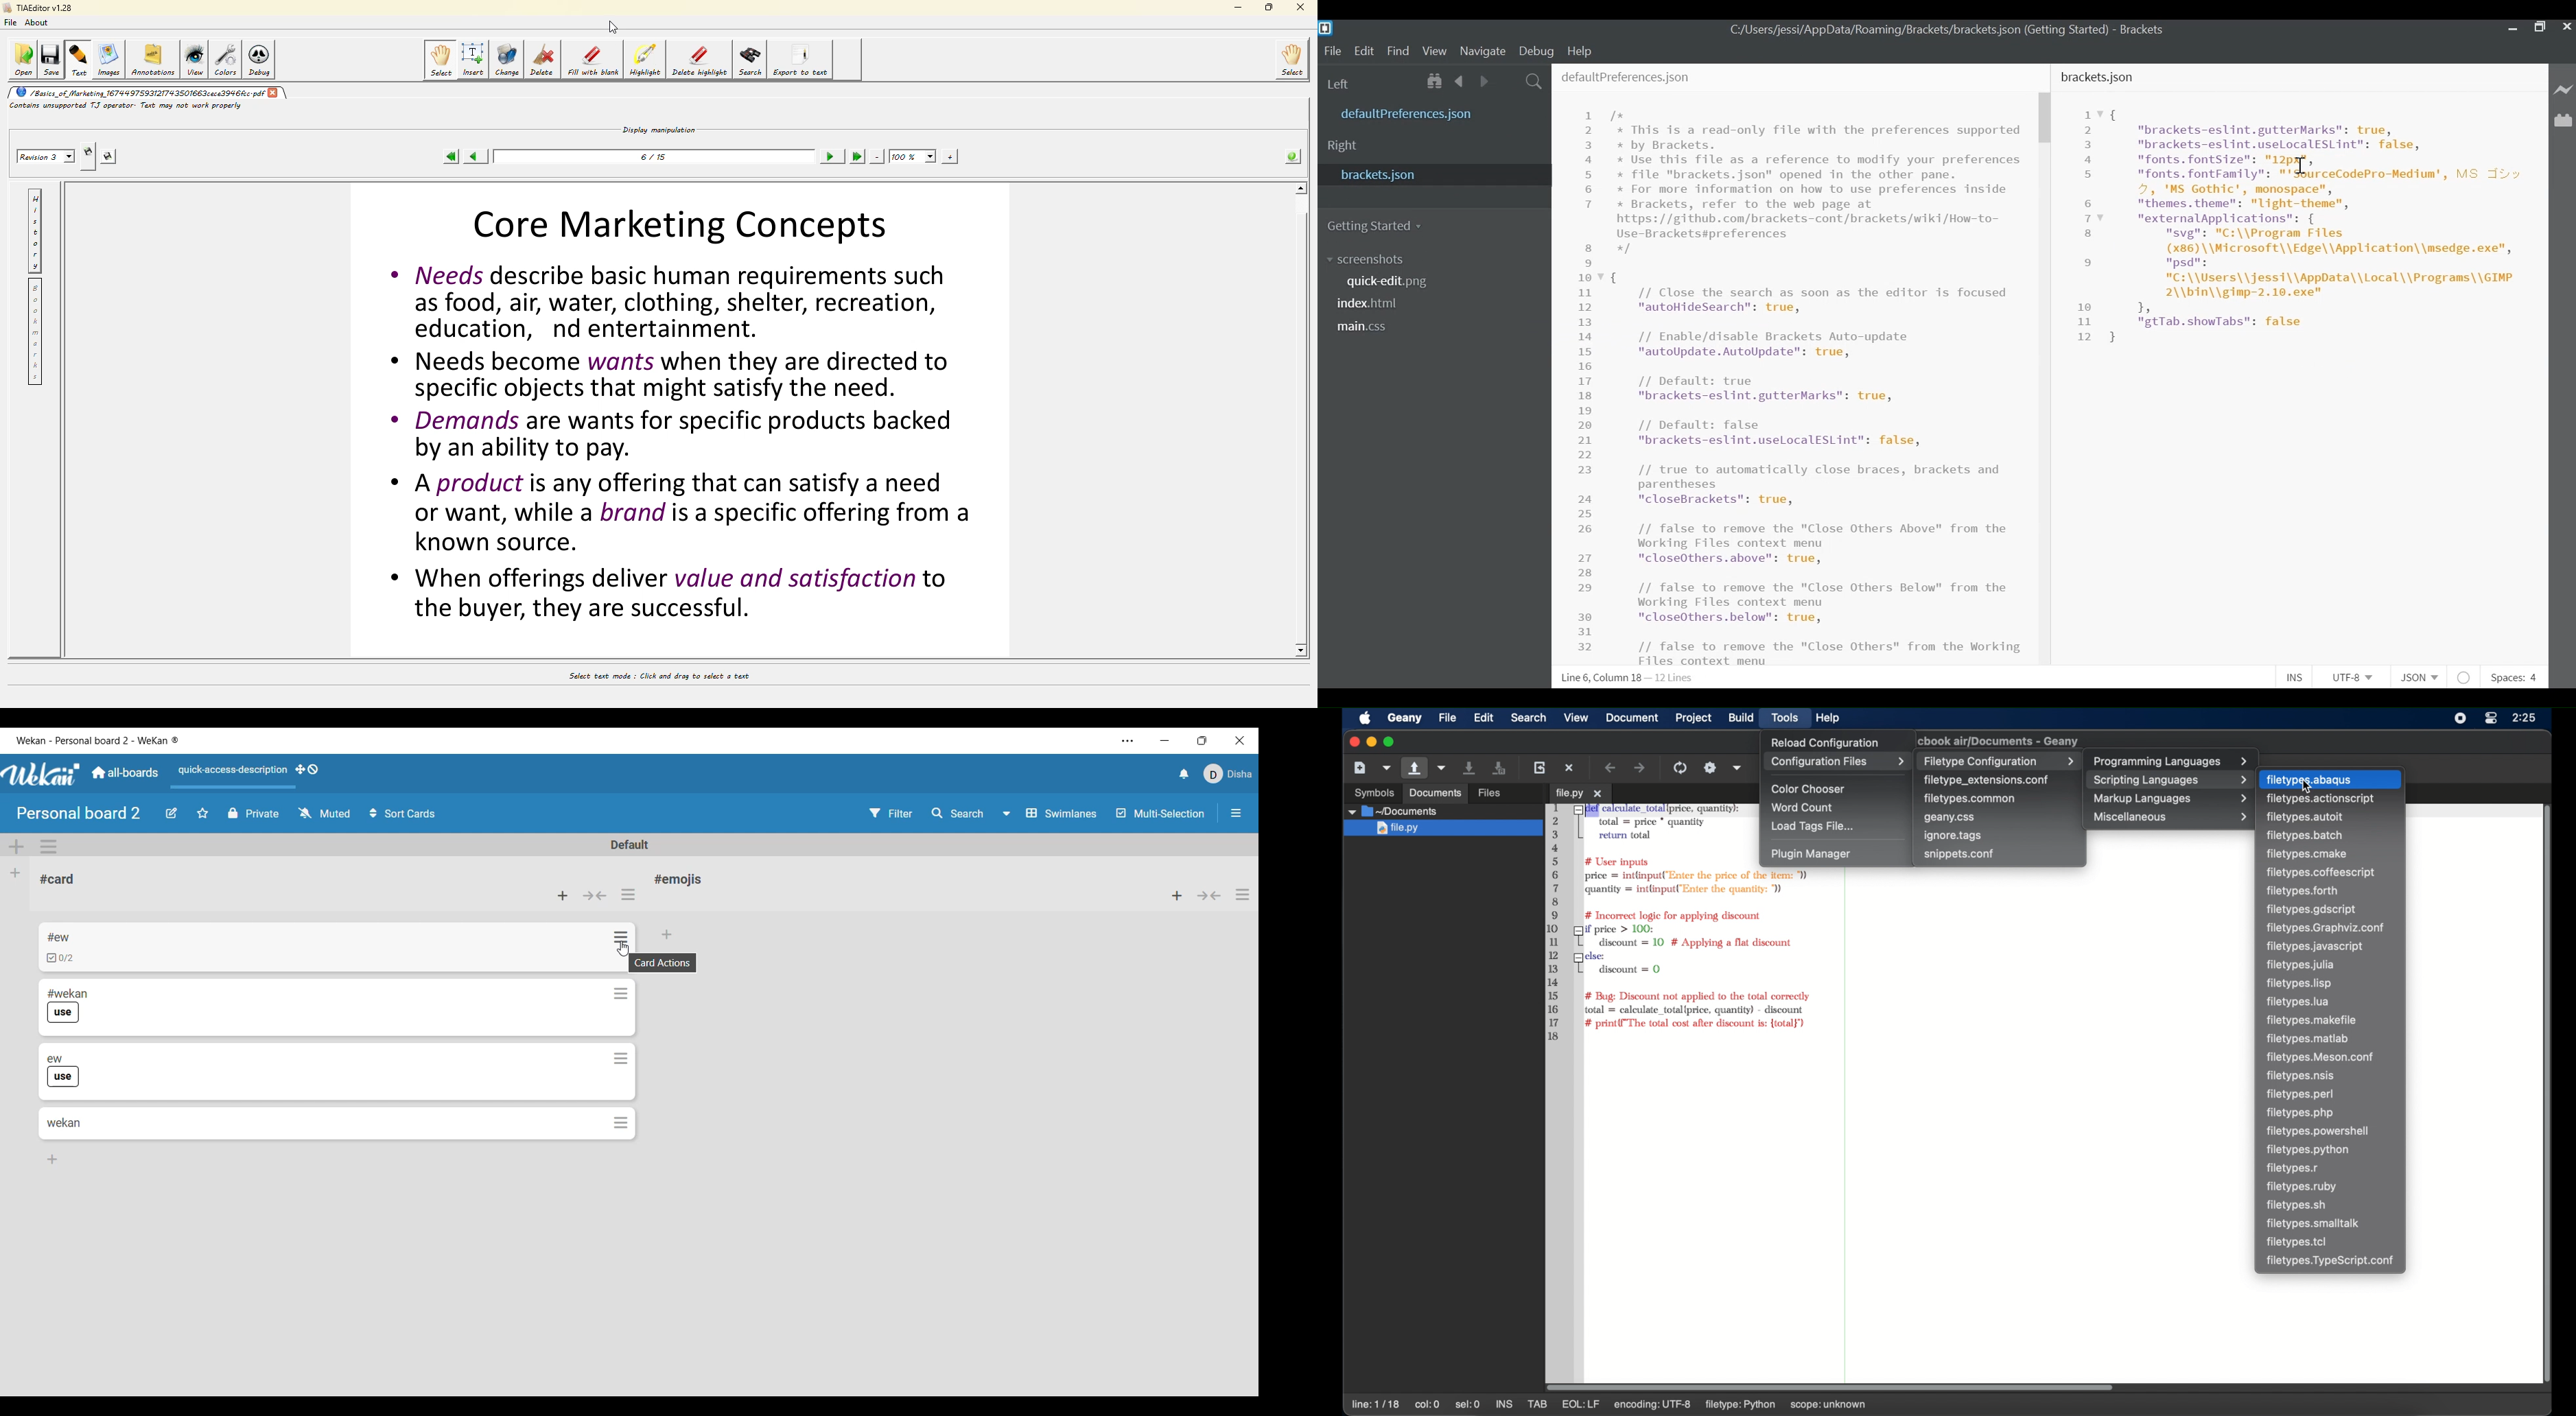  I want to click on time, so click(2526, 717).